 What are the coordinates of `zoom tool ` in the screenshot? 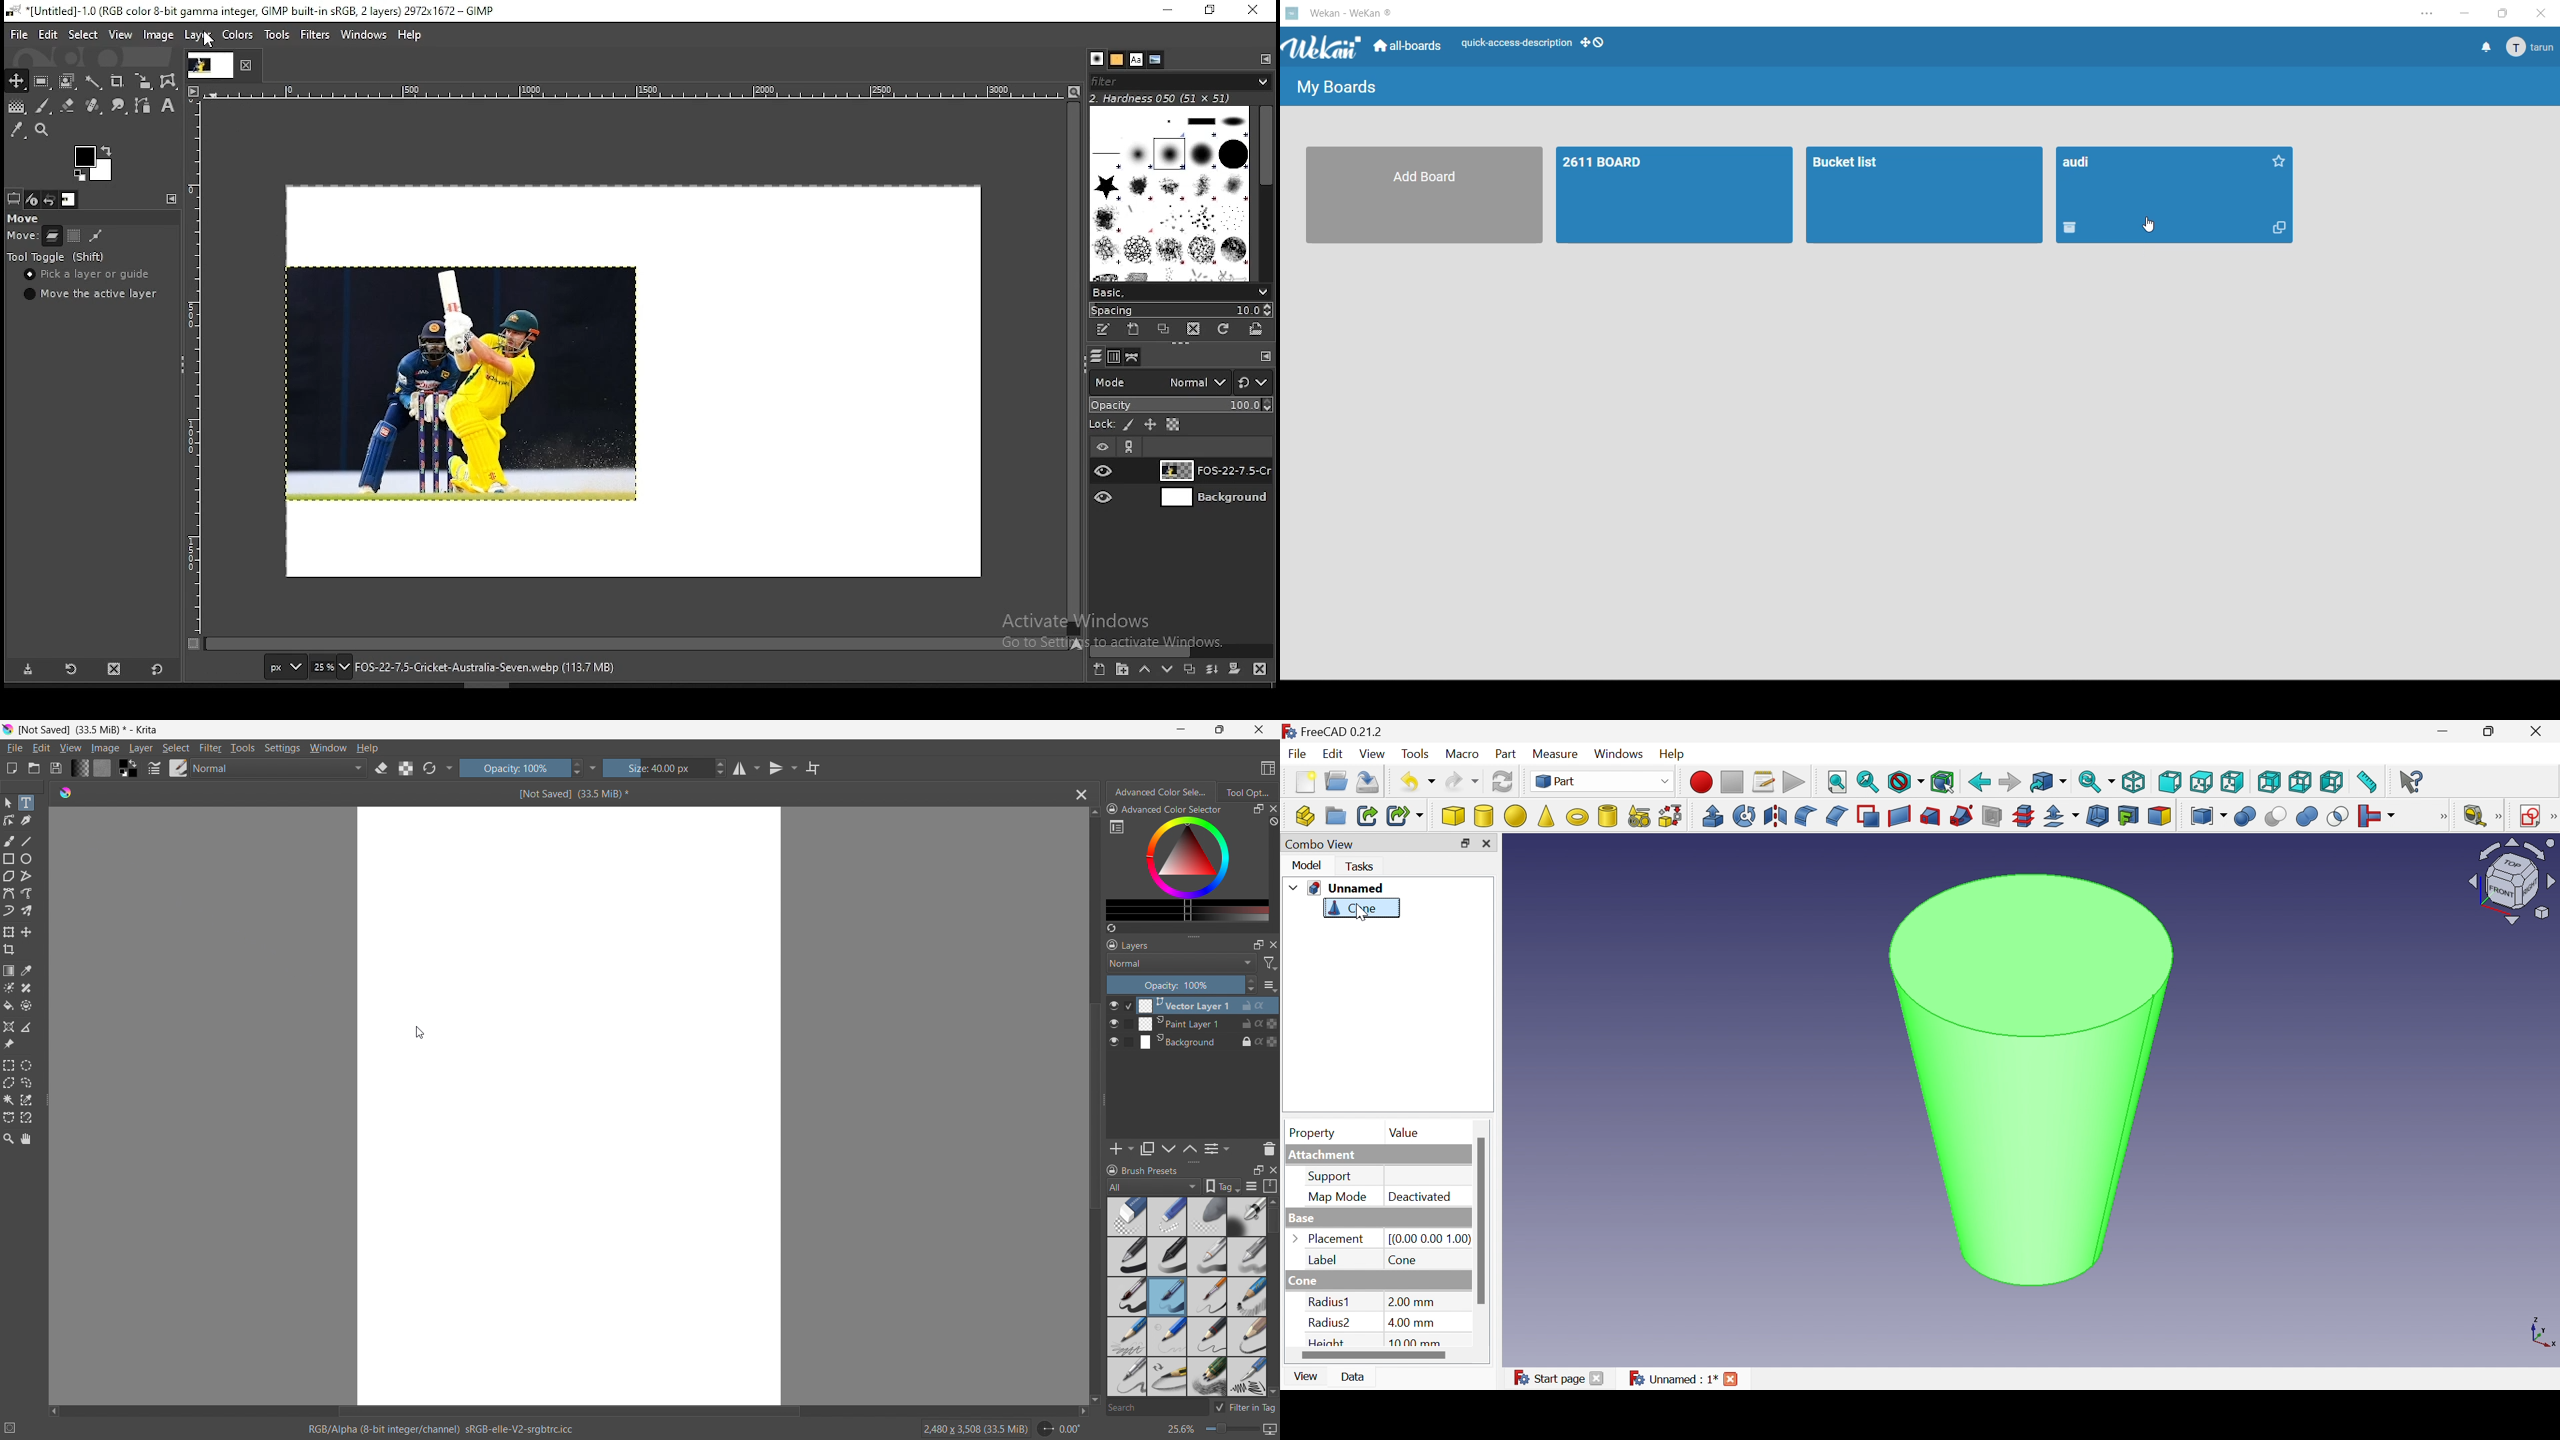 It's located at (8, 1137).